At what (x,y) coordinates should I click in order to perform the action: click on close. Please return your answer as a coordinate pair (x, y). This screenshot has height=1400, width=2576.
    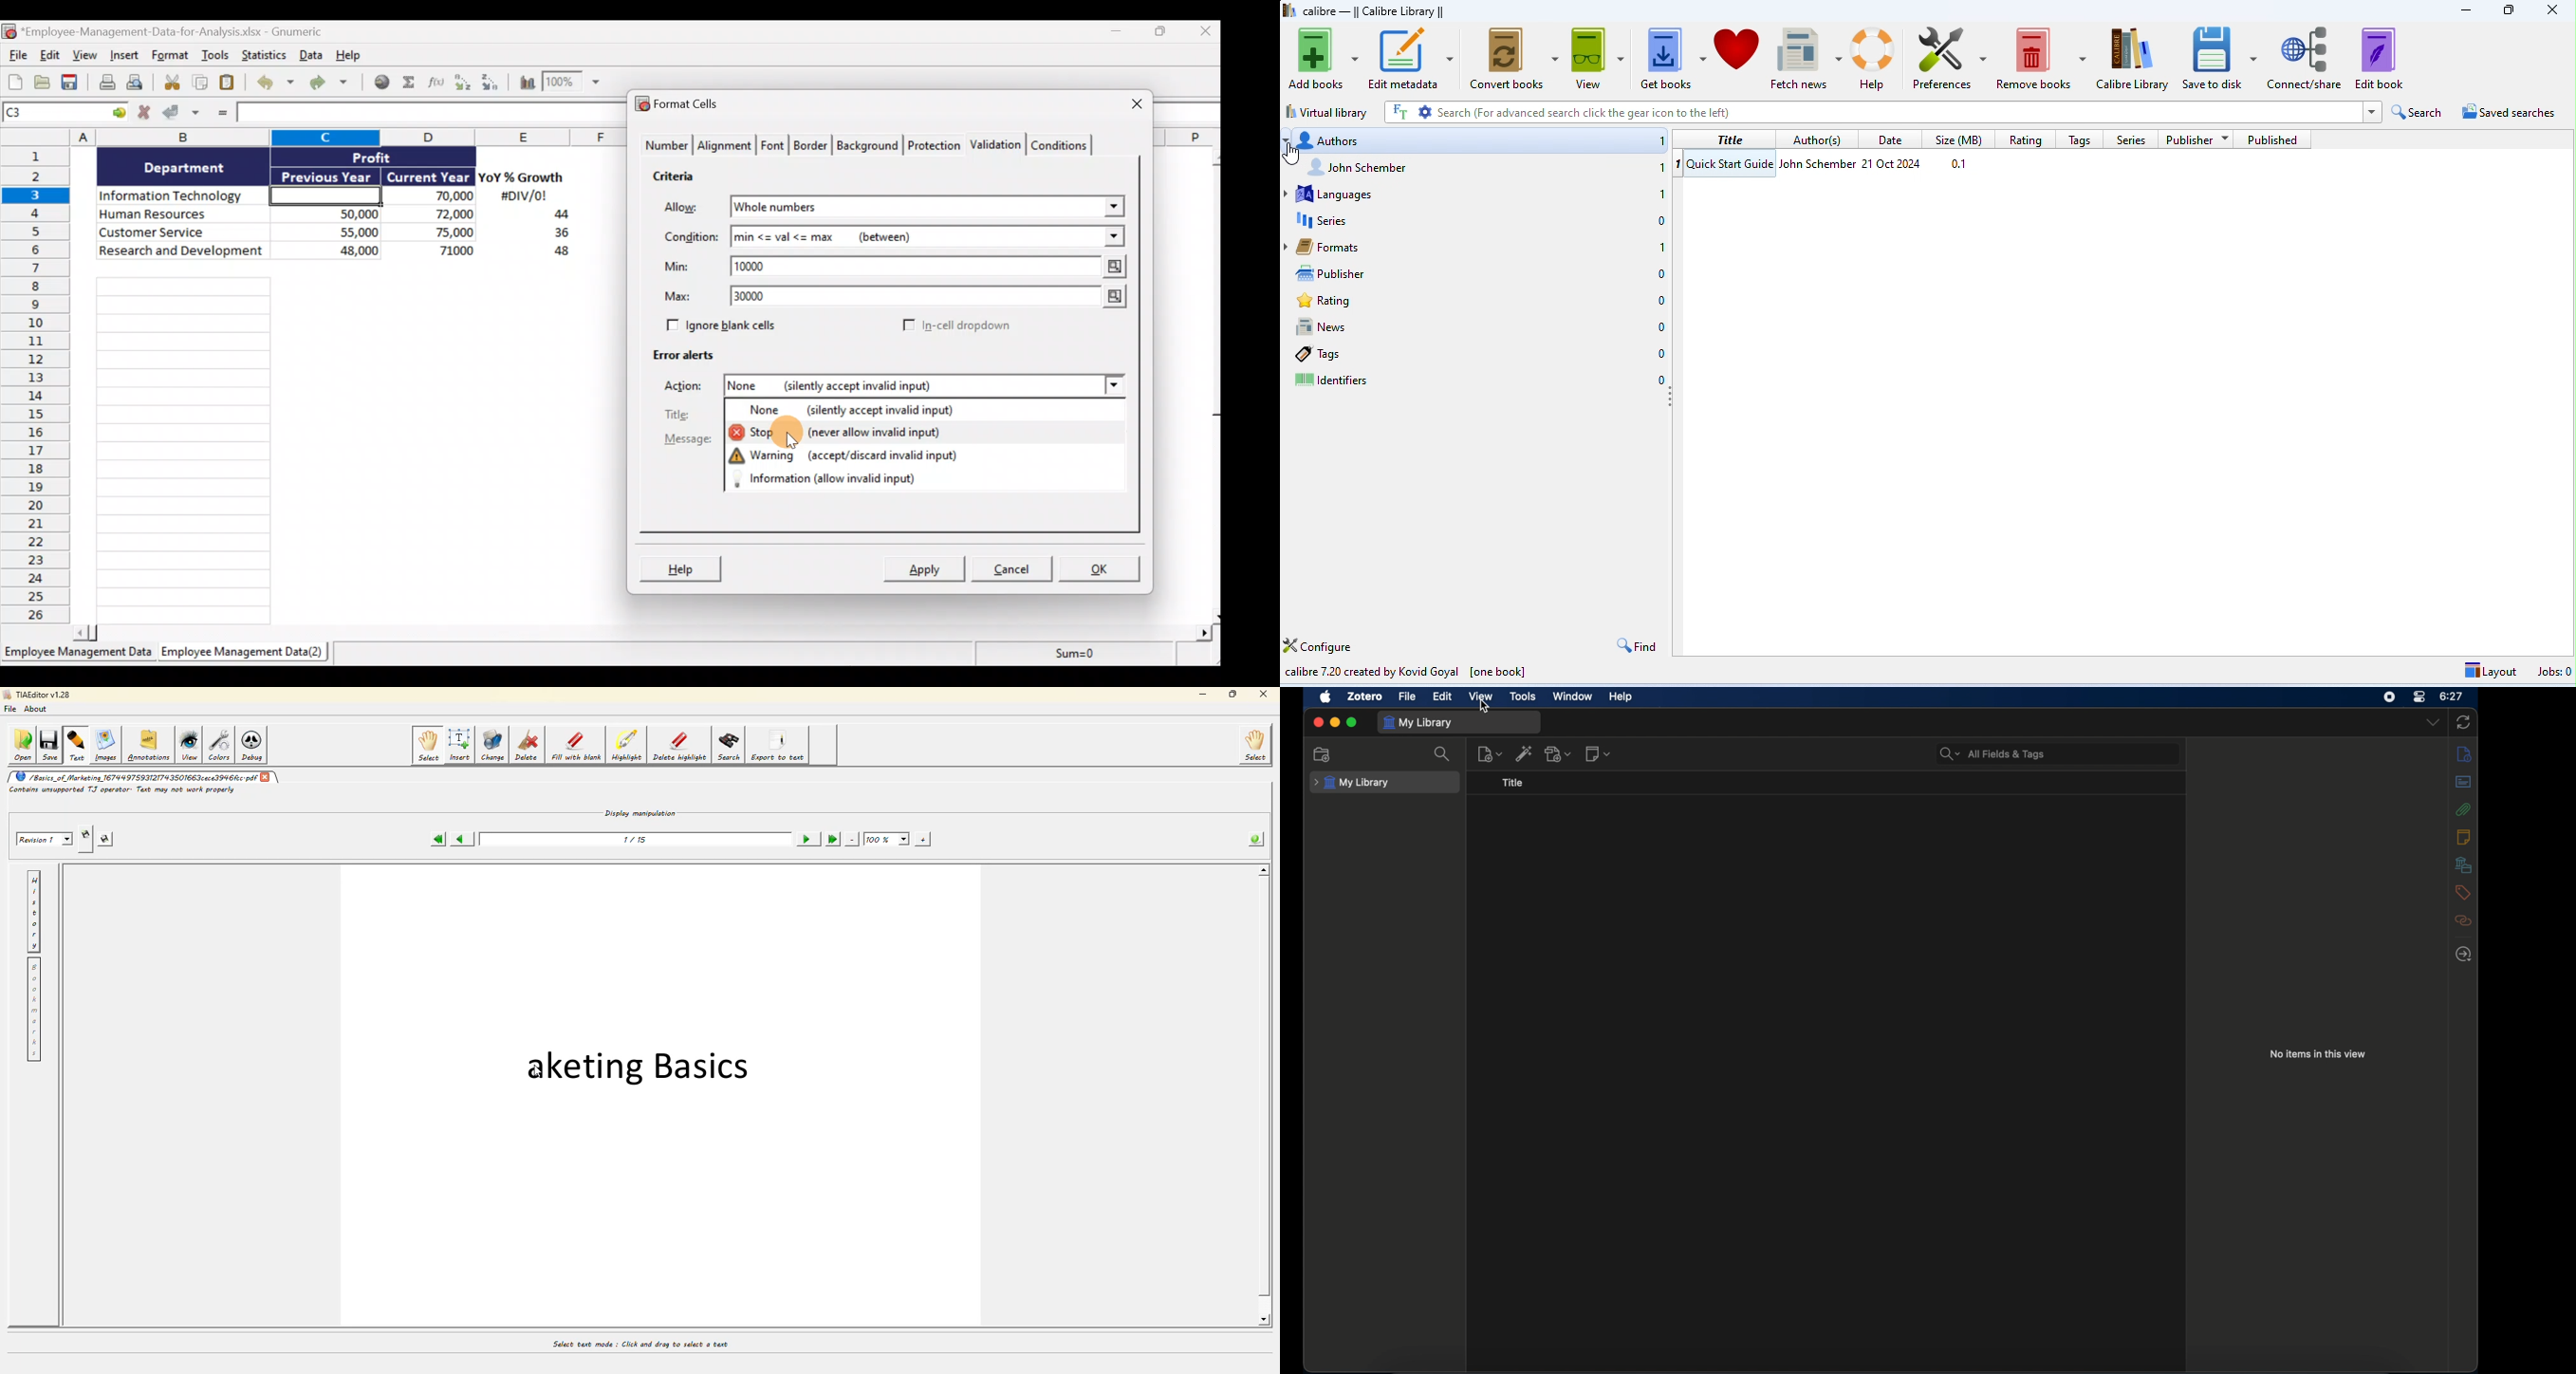
    Looking at the image, I should click on (2554, 11).